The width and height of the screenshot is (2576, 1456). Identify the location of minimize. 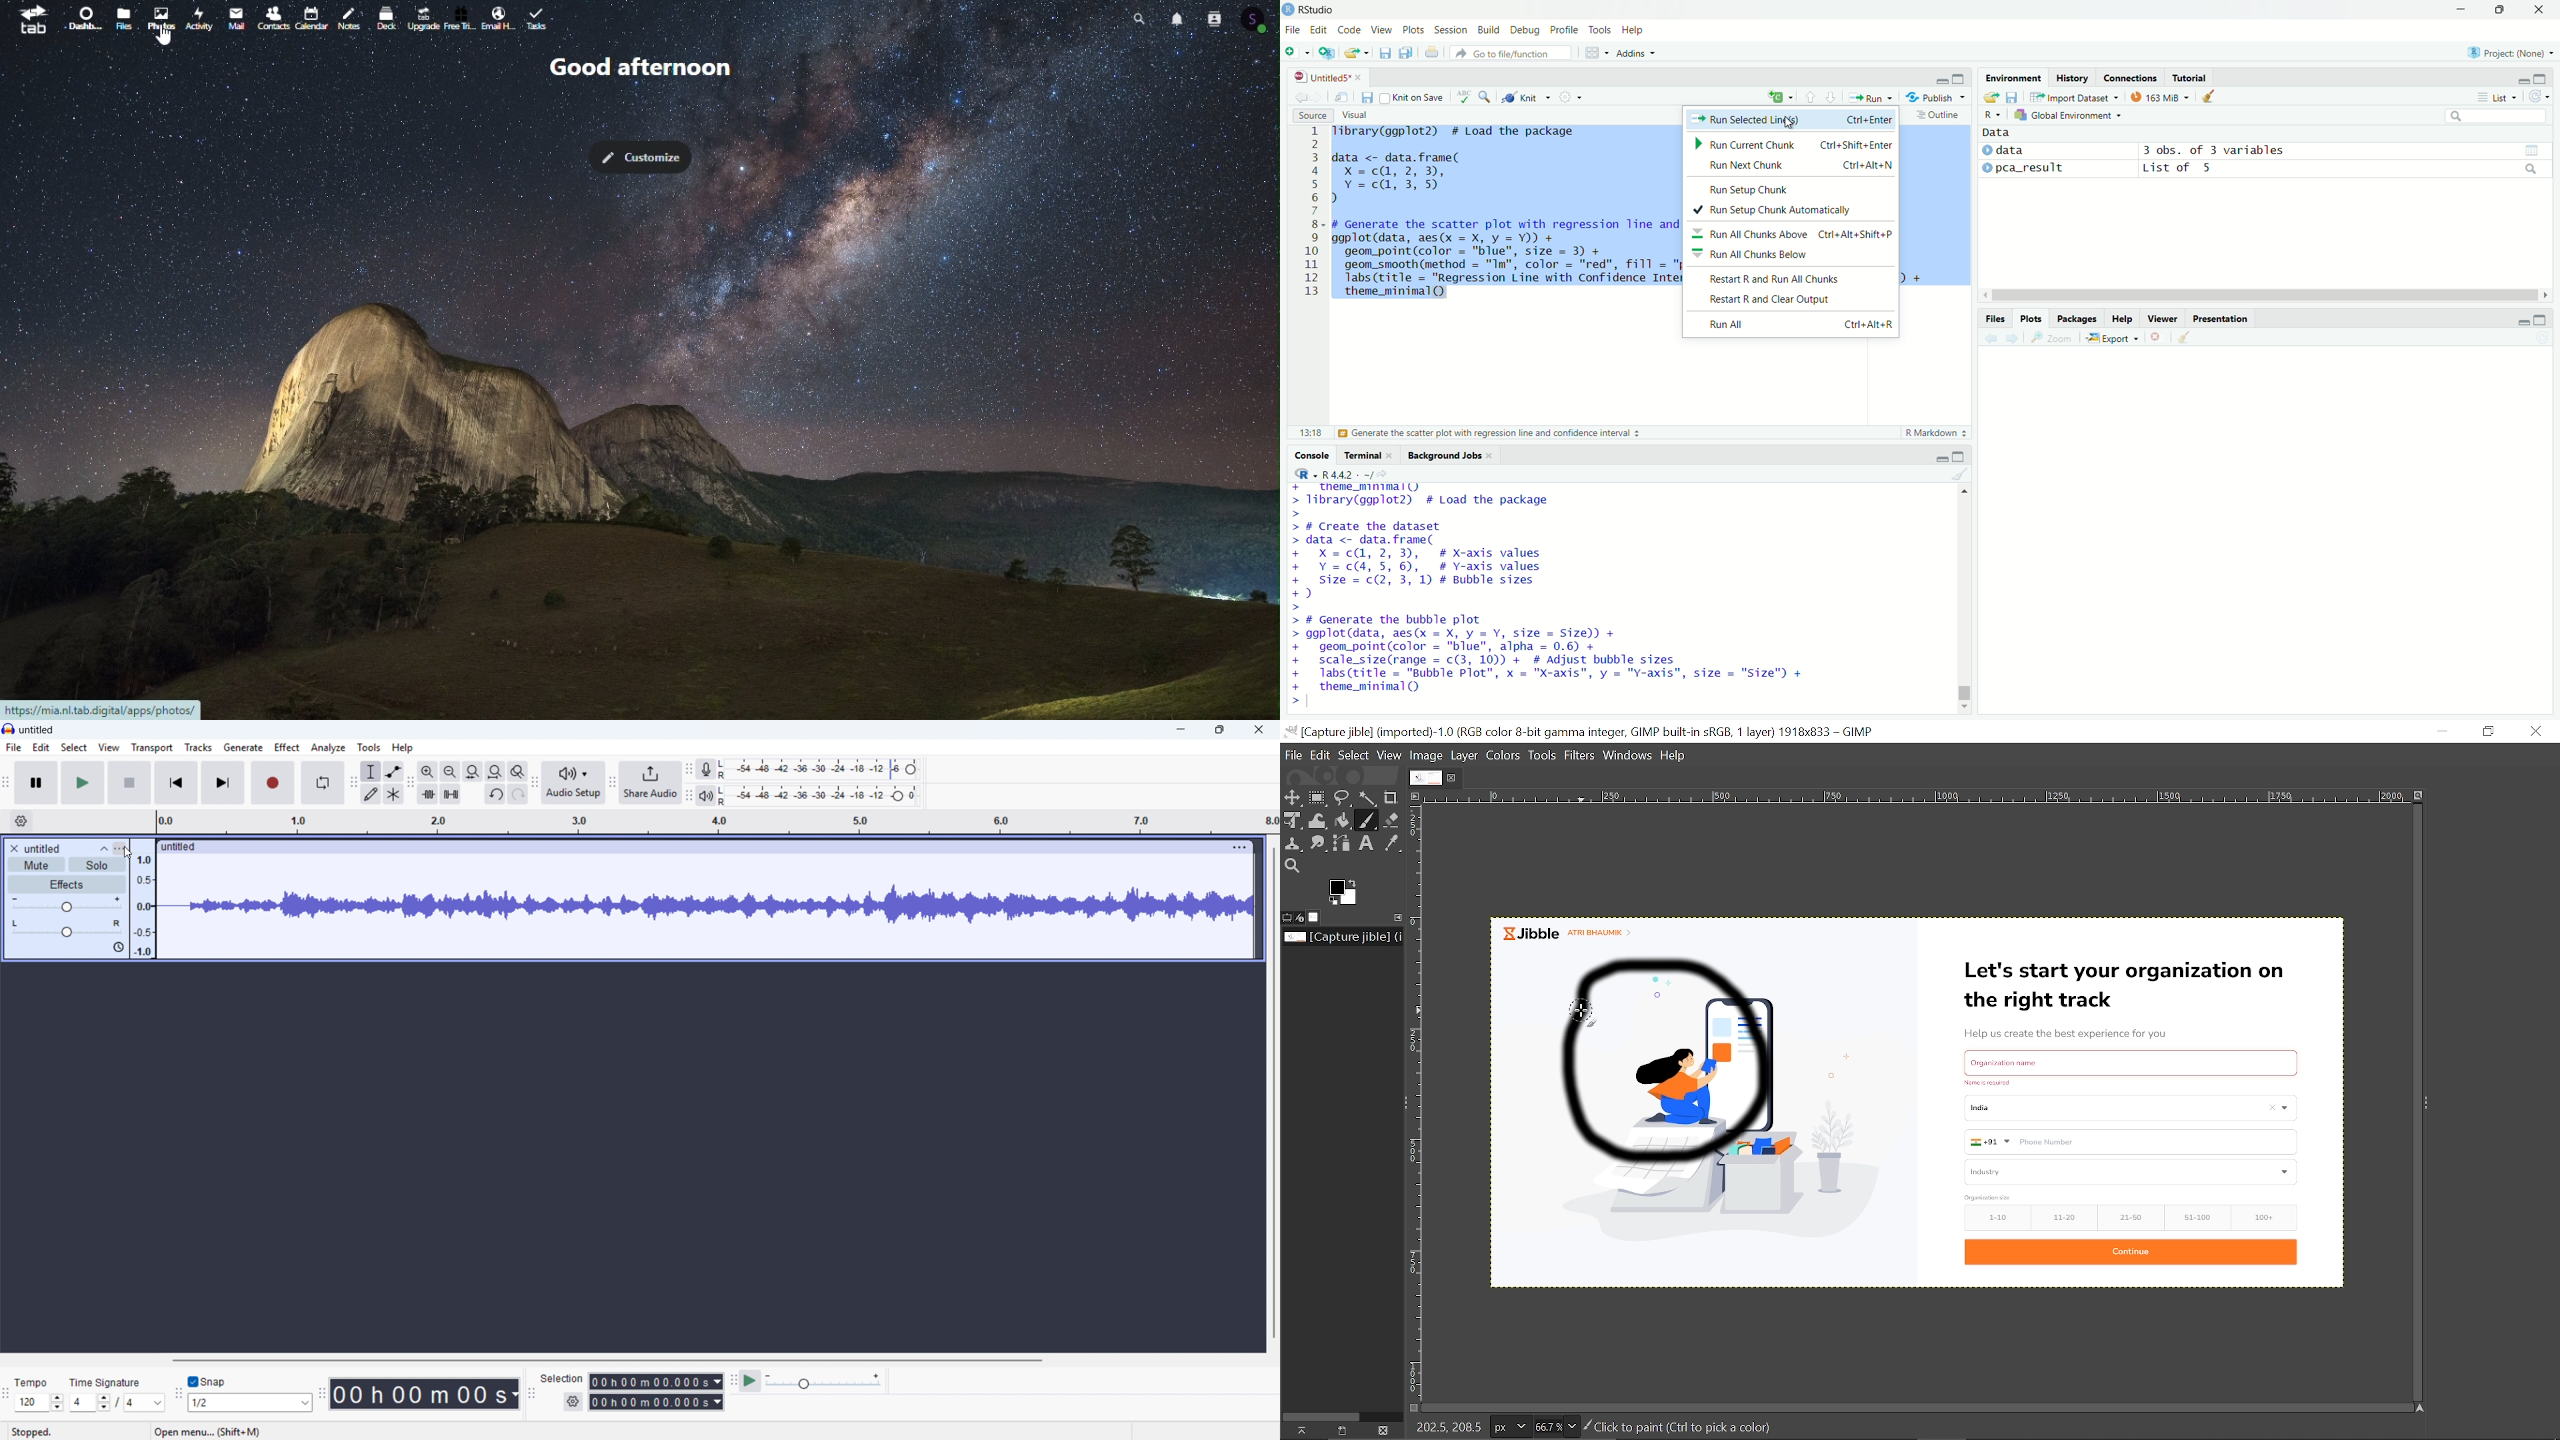
(2461, 9).